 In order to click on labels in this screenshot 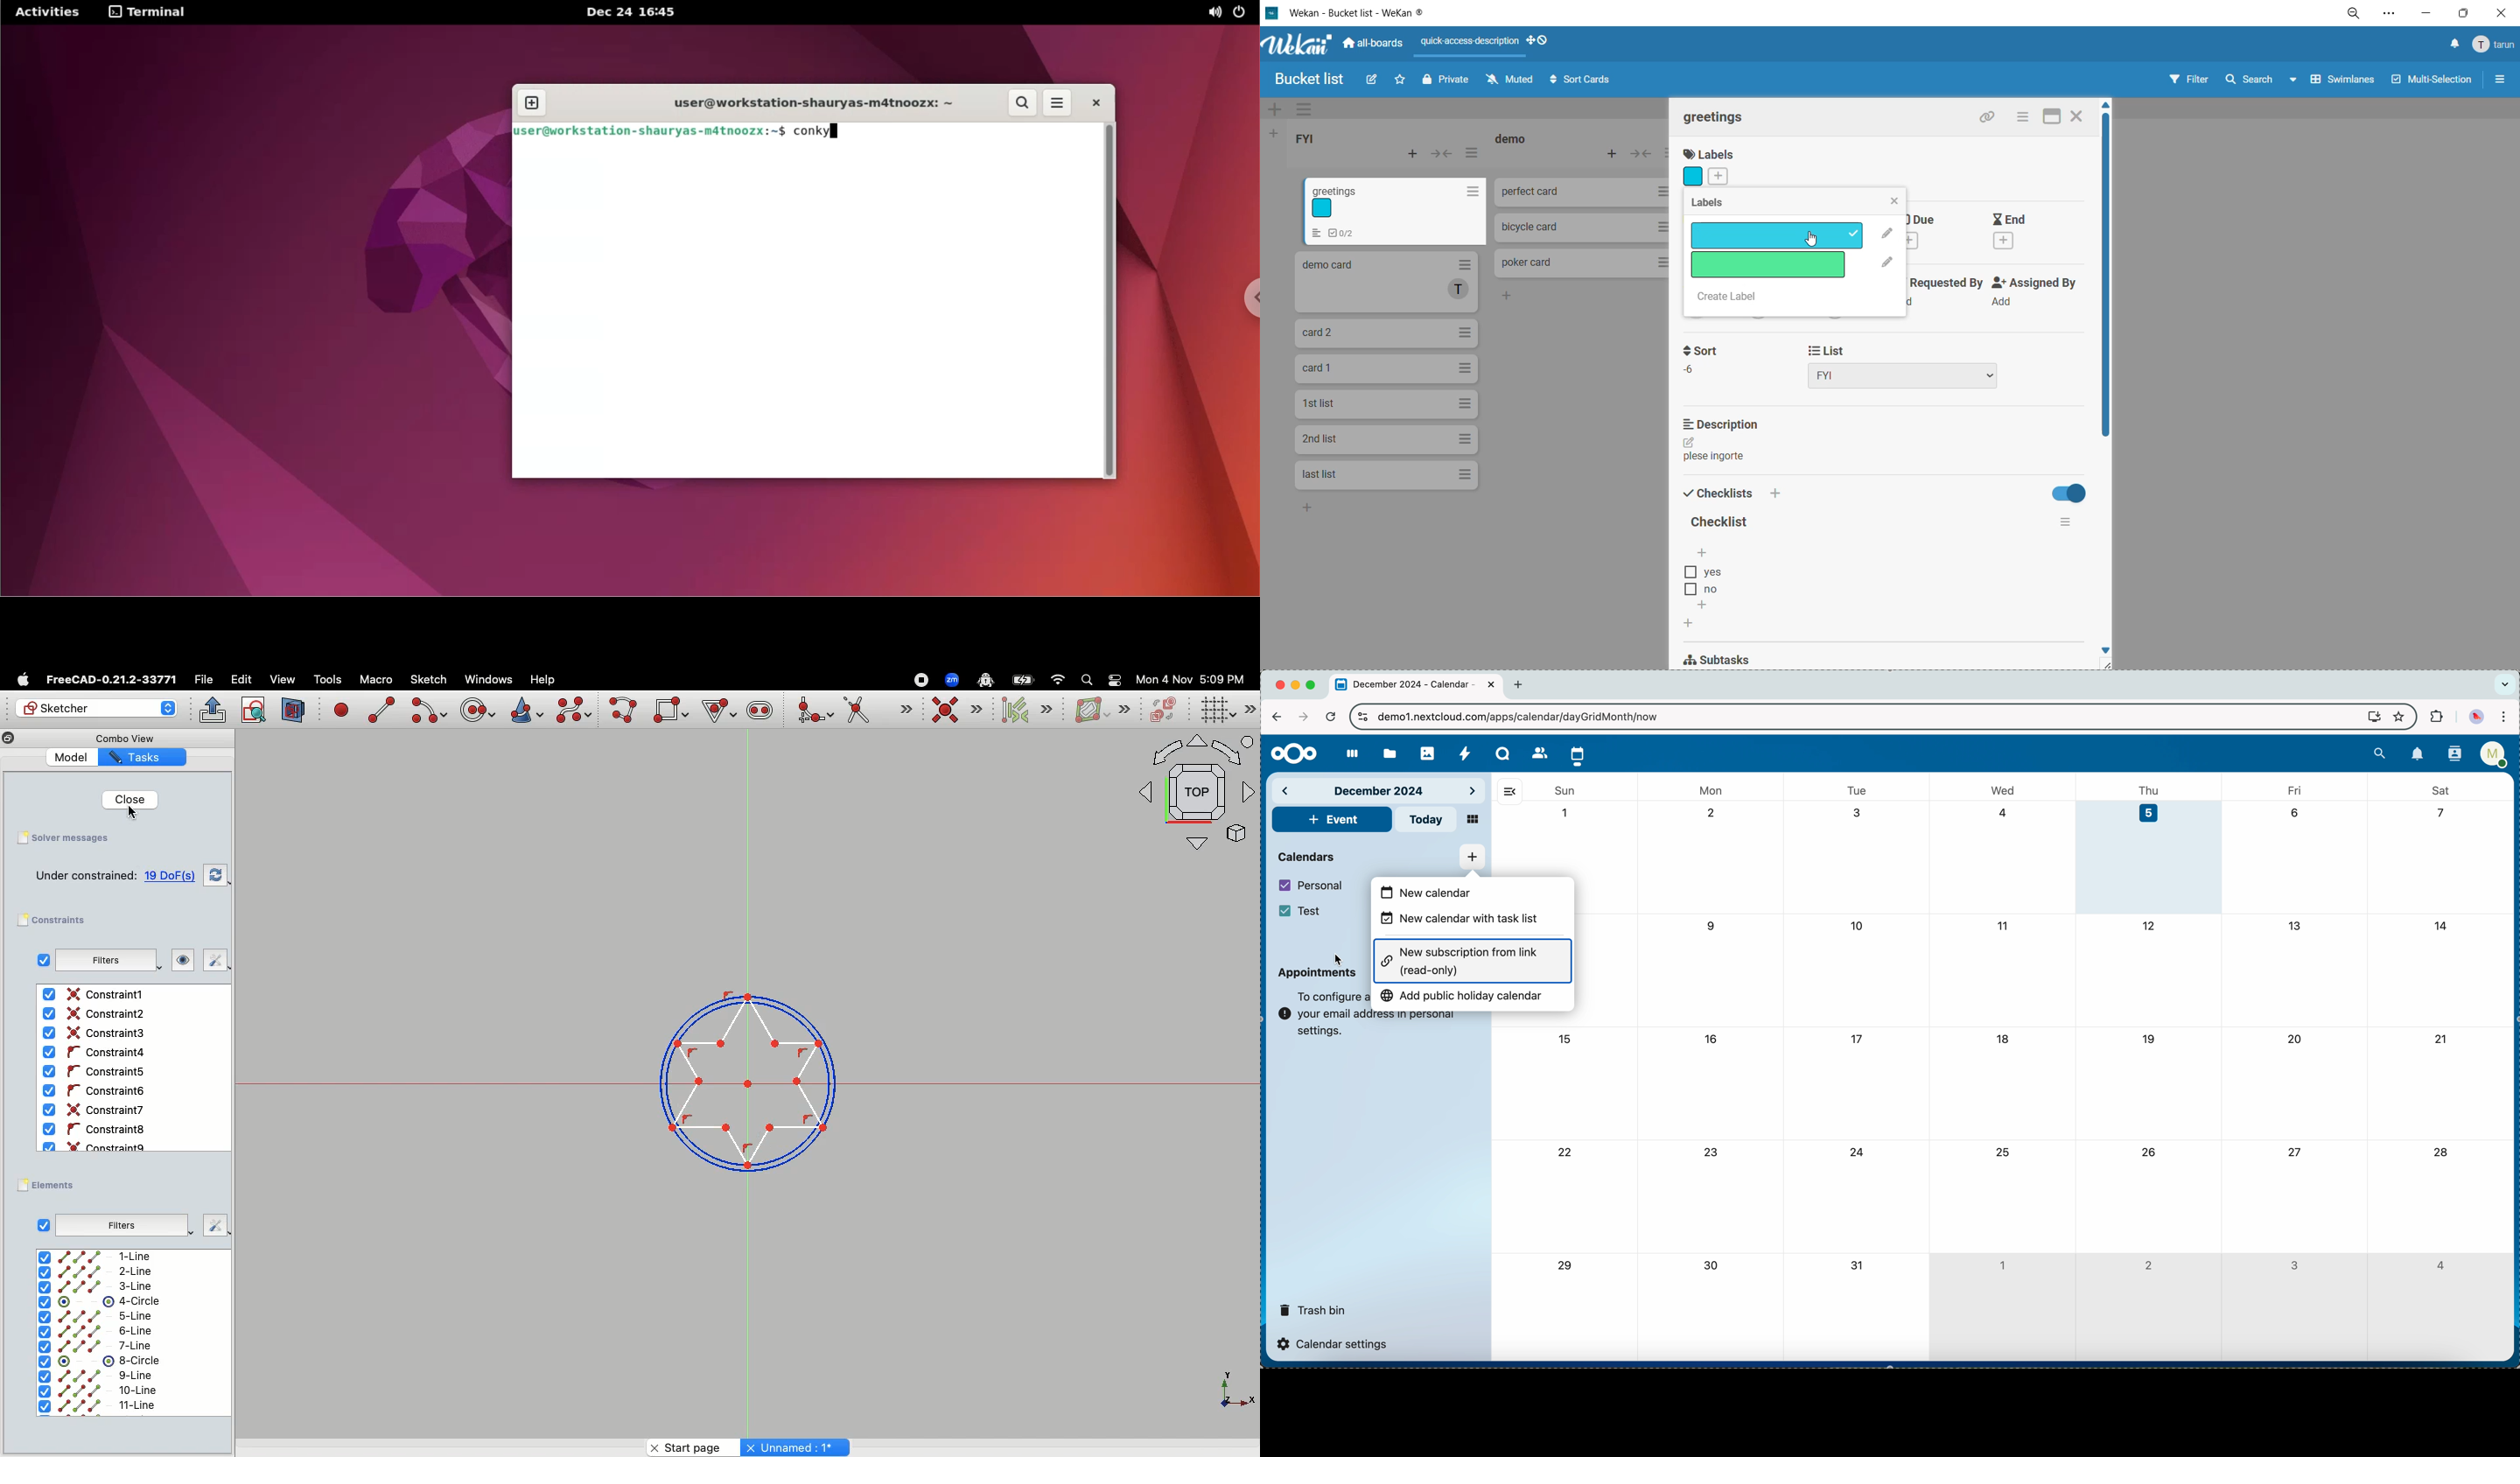, I will do `click(1708, 165)`.